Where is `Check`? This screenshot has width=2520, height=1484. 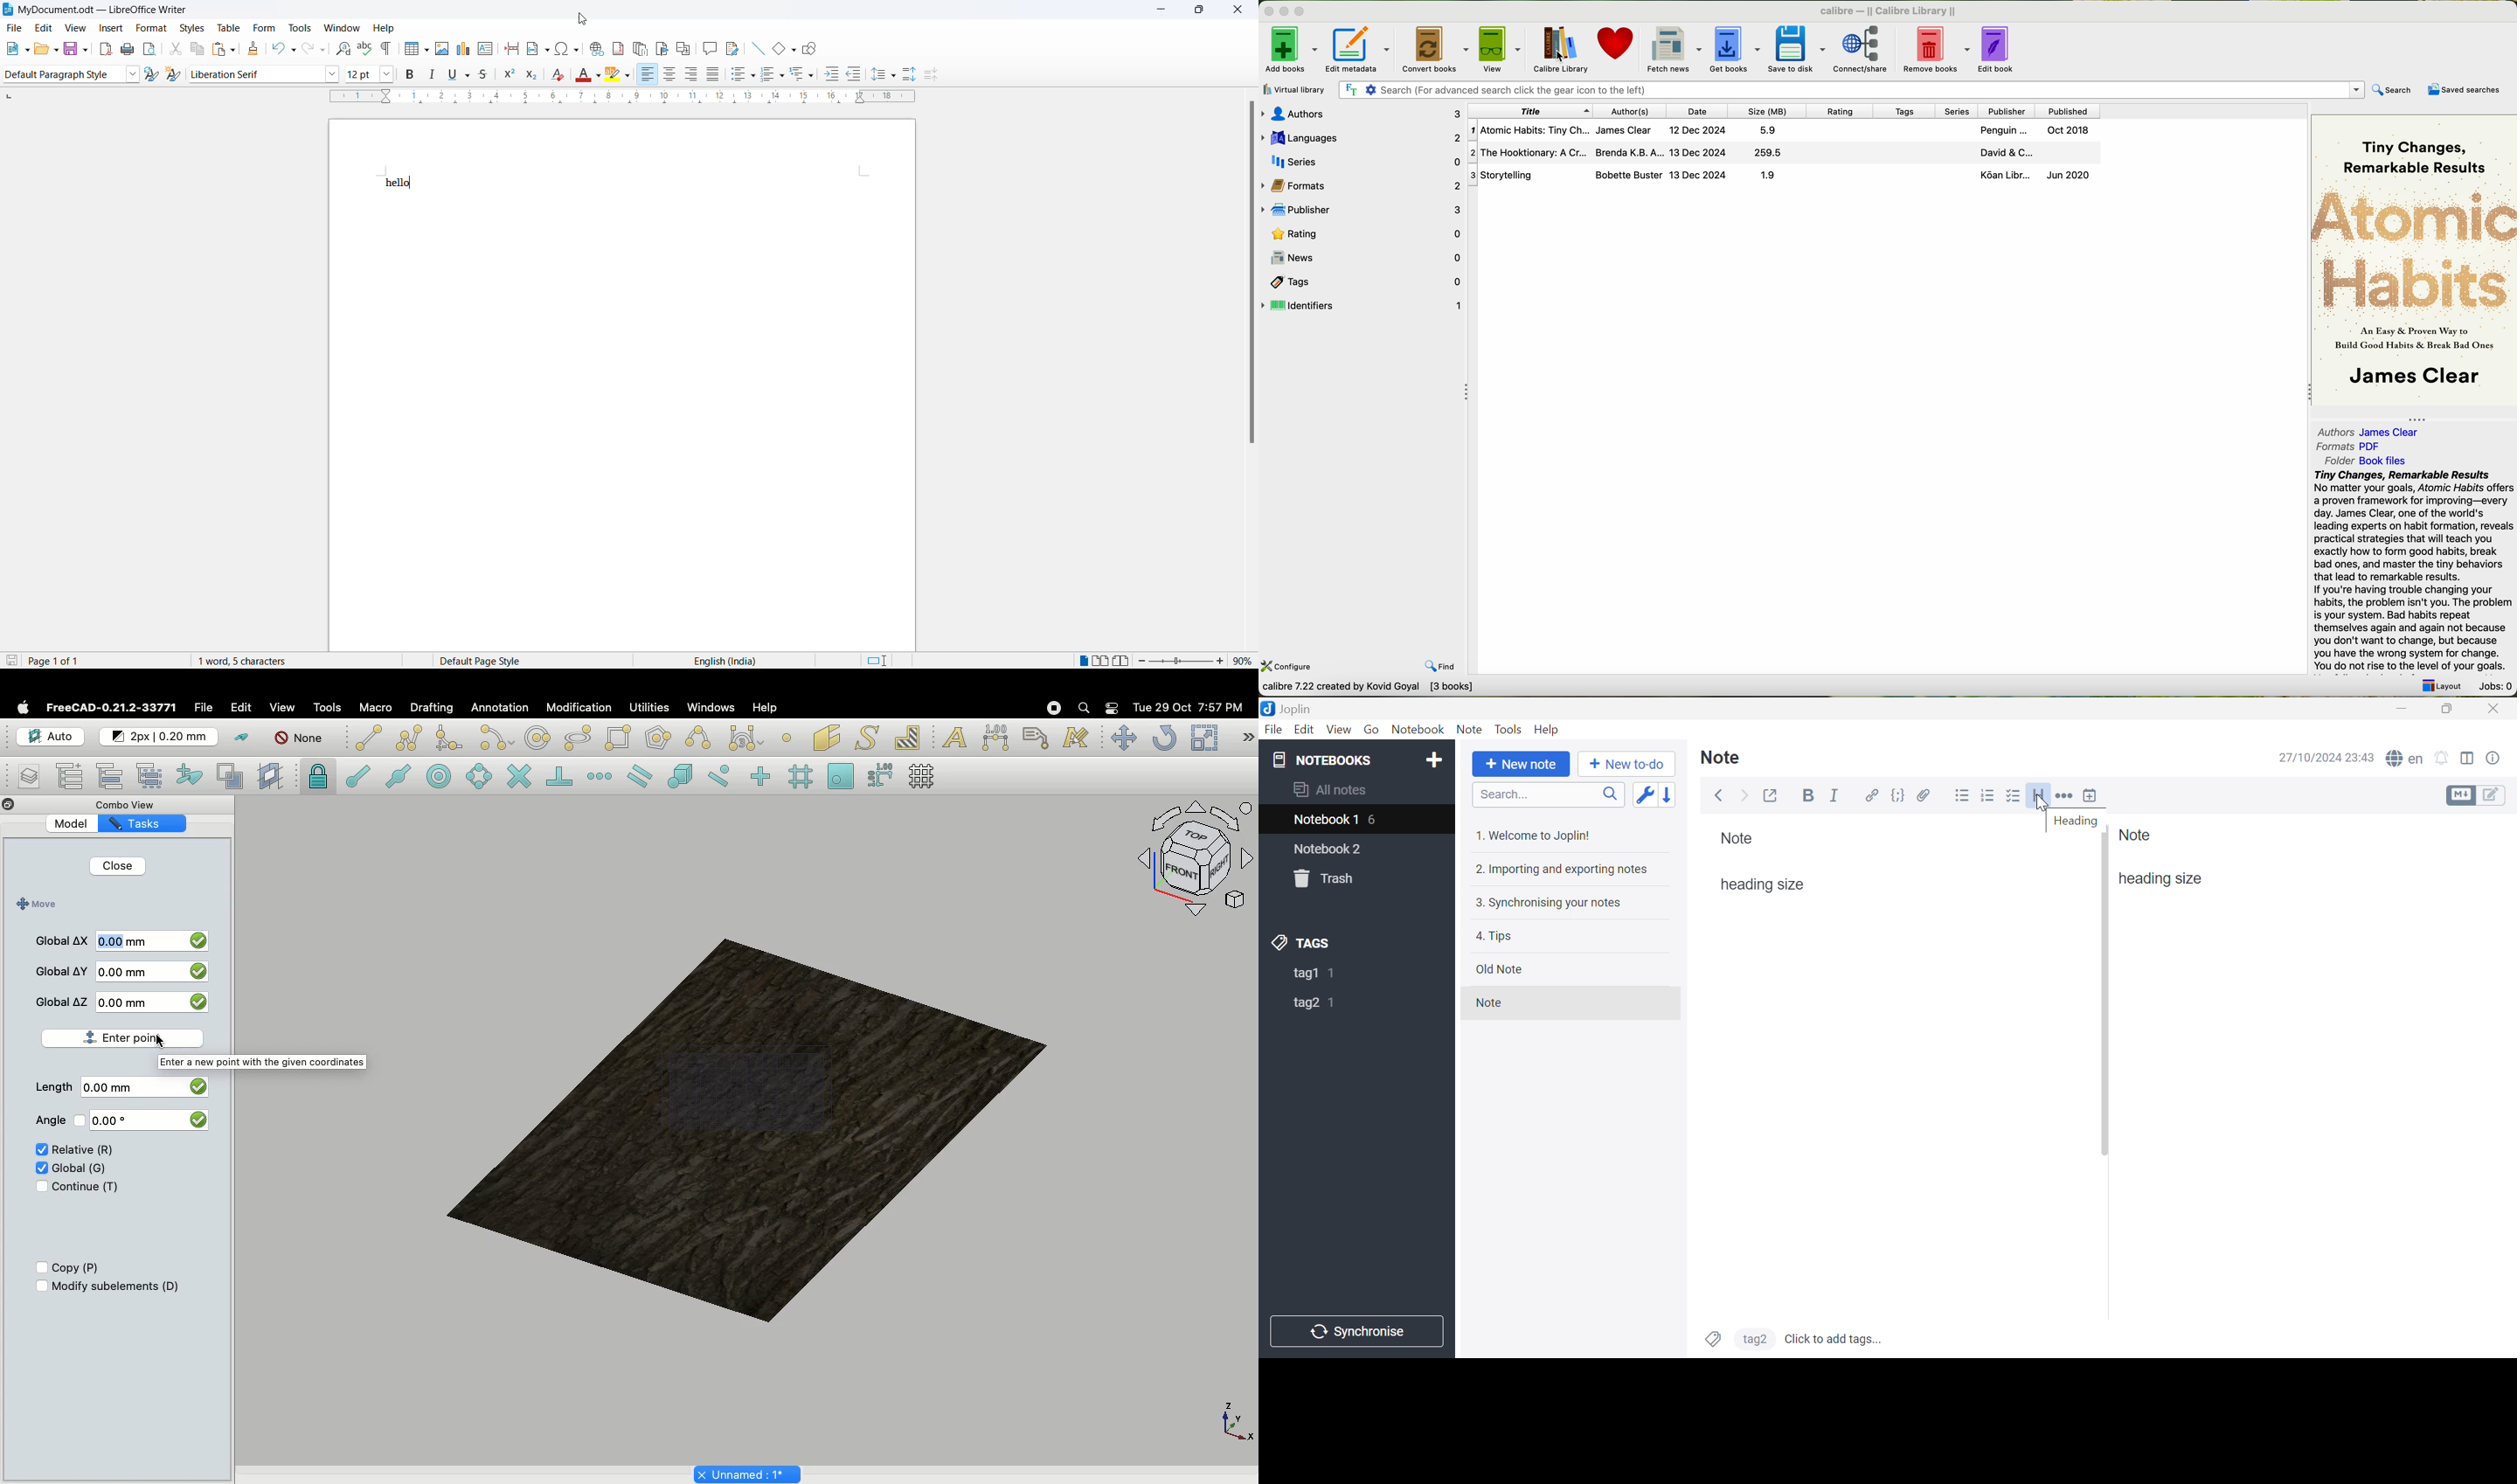 Check is located at coordinates (36, 1189).